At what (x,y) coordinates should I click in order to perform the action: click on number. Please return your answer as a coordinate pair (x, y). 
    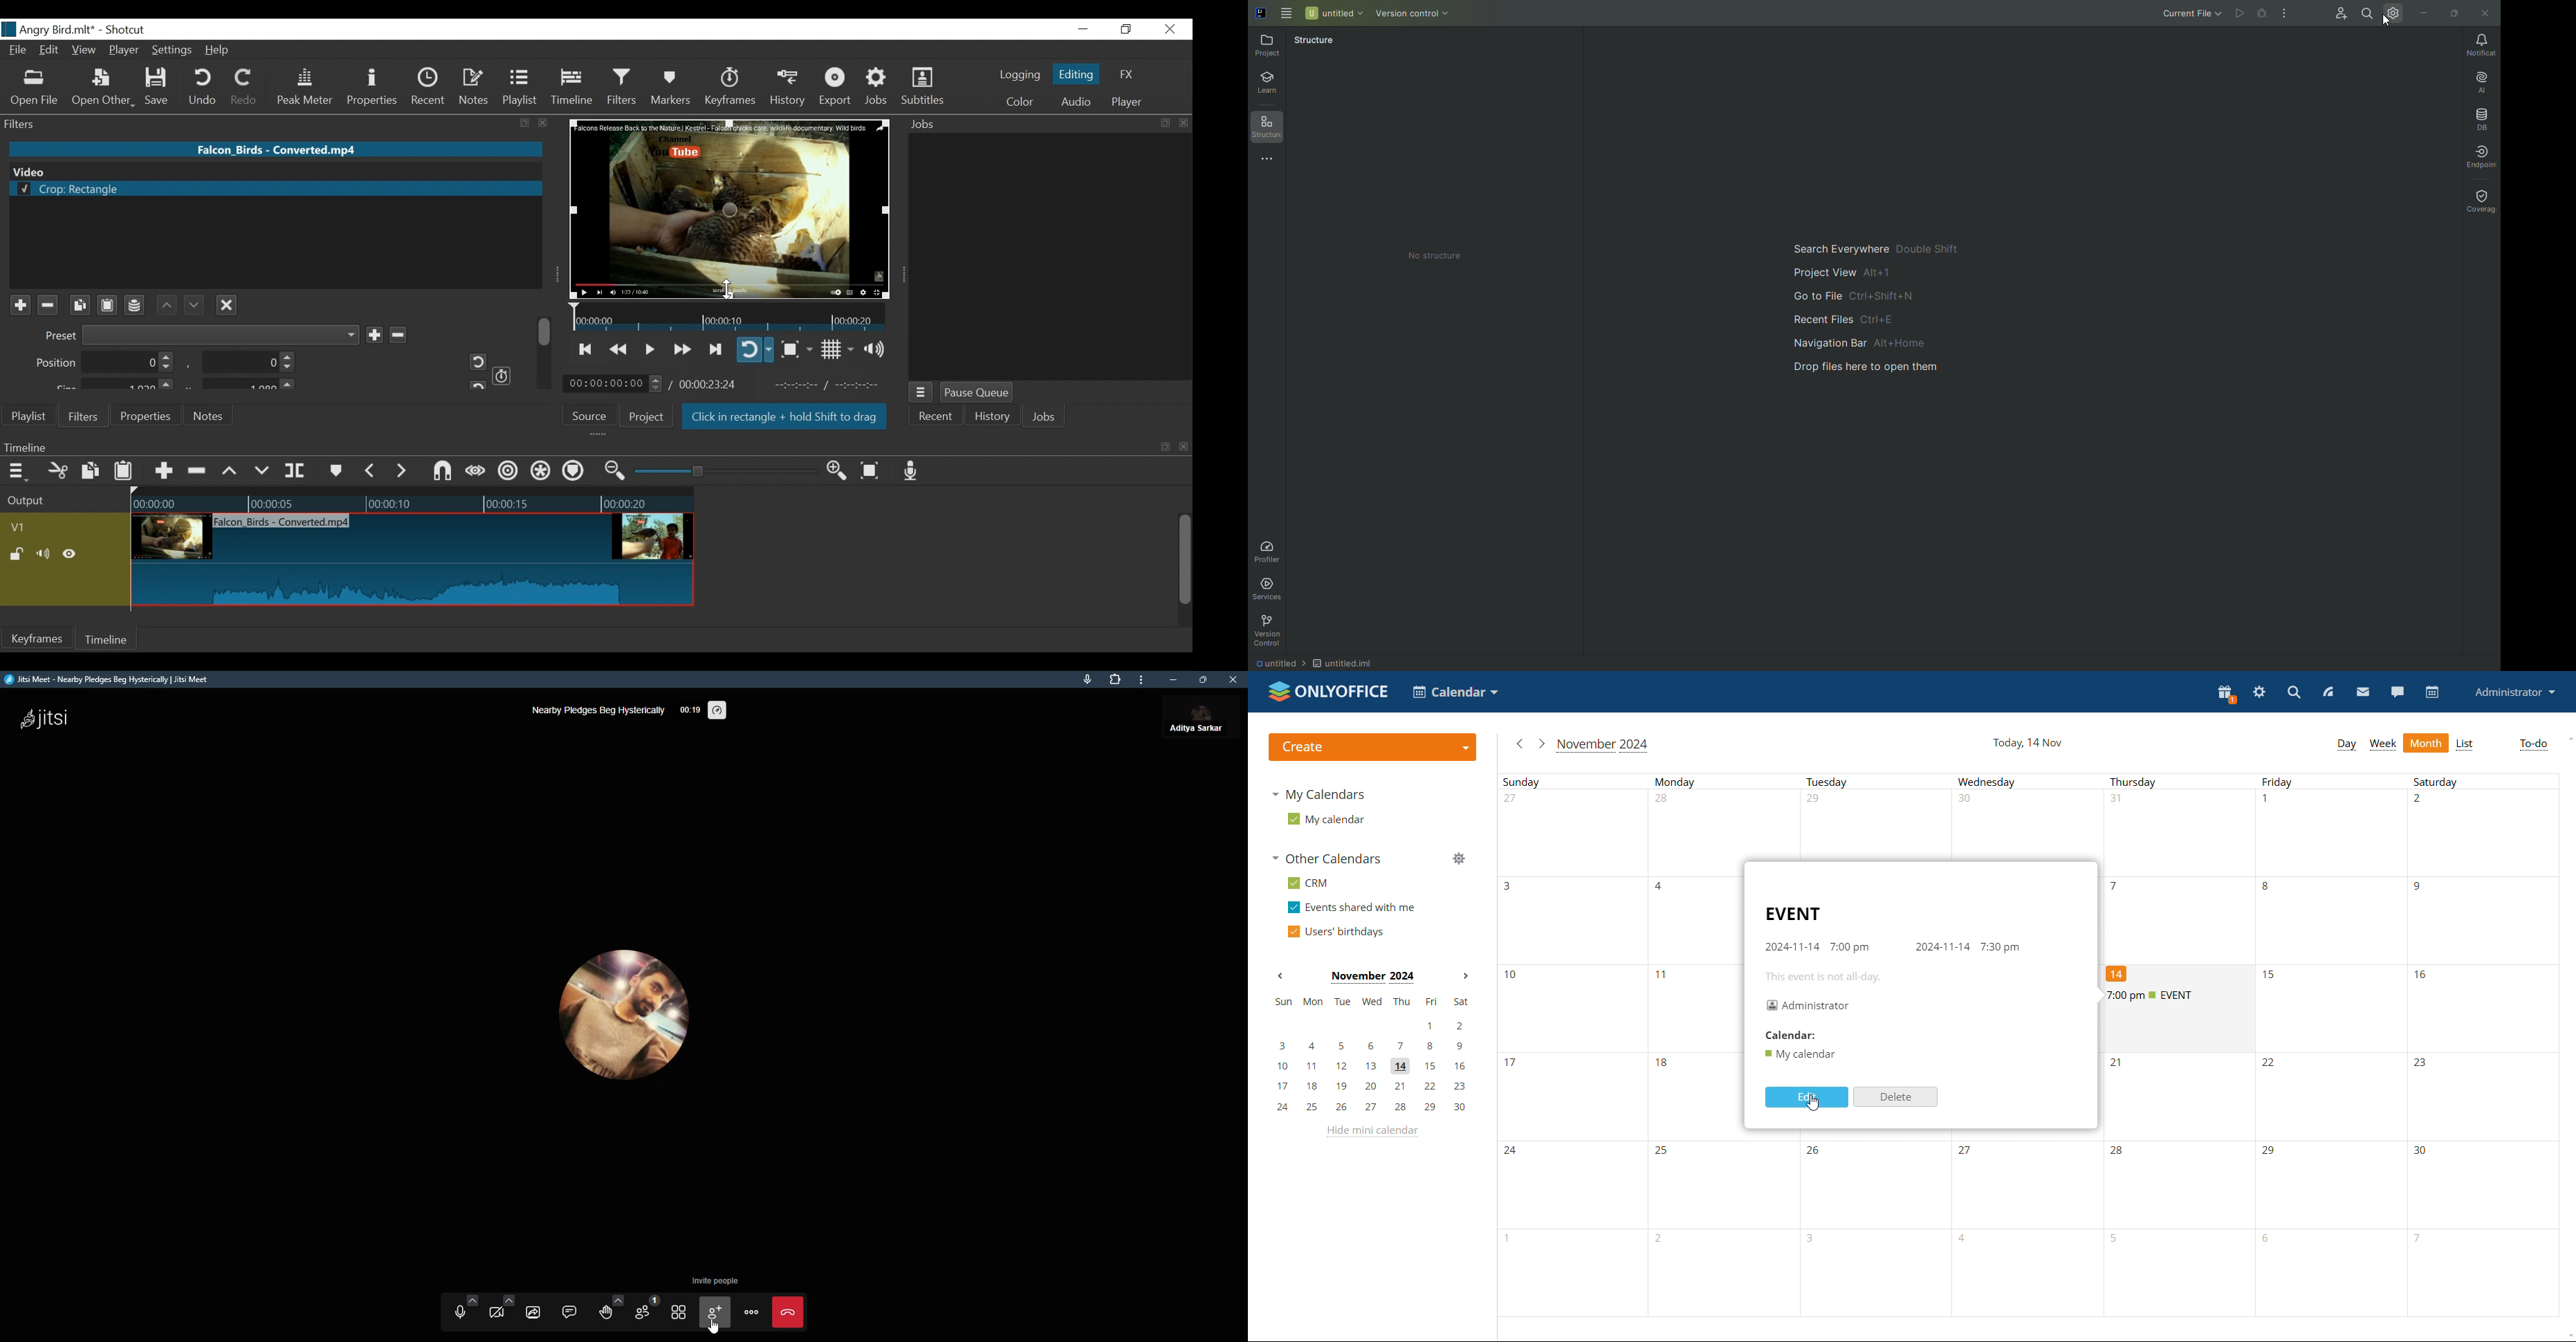
    Looking at the image, I should click on (2270, 1240).